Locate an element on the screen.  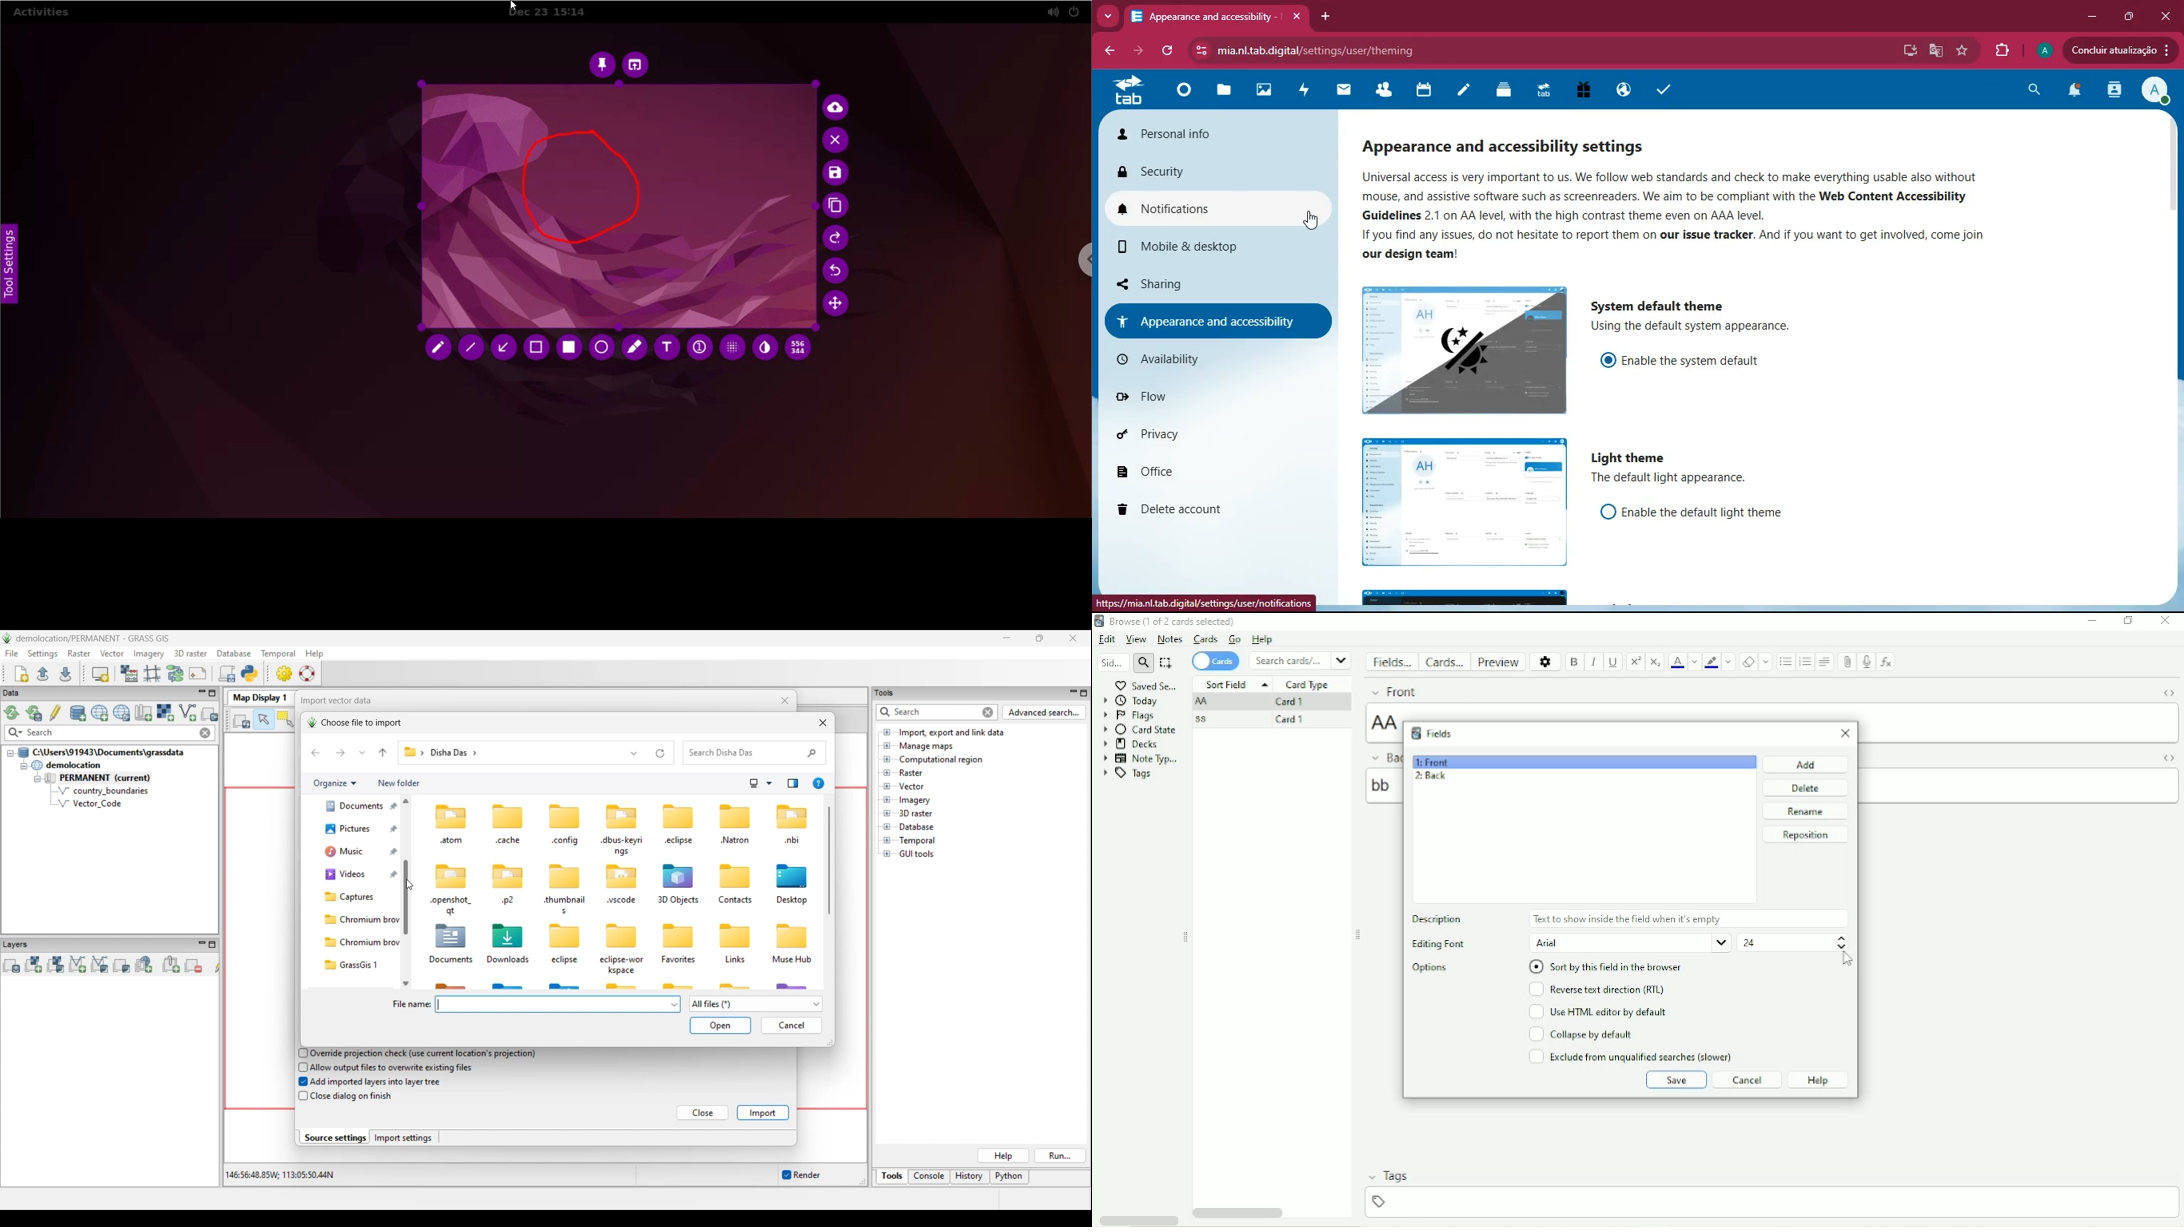
Add group is located at coordinates (171, 964).